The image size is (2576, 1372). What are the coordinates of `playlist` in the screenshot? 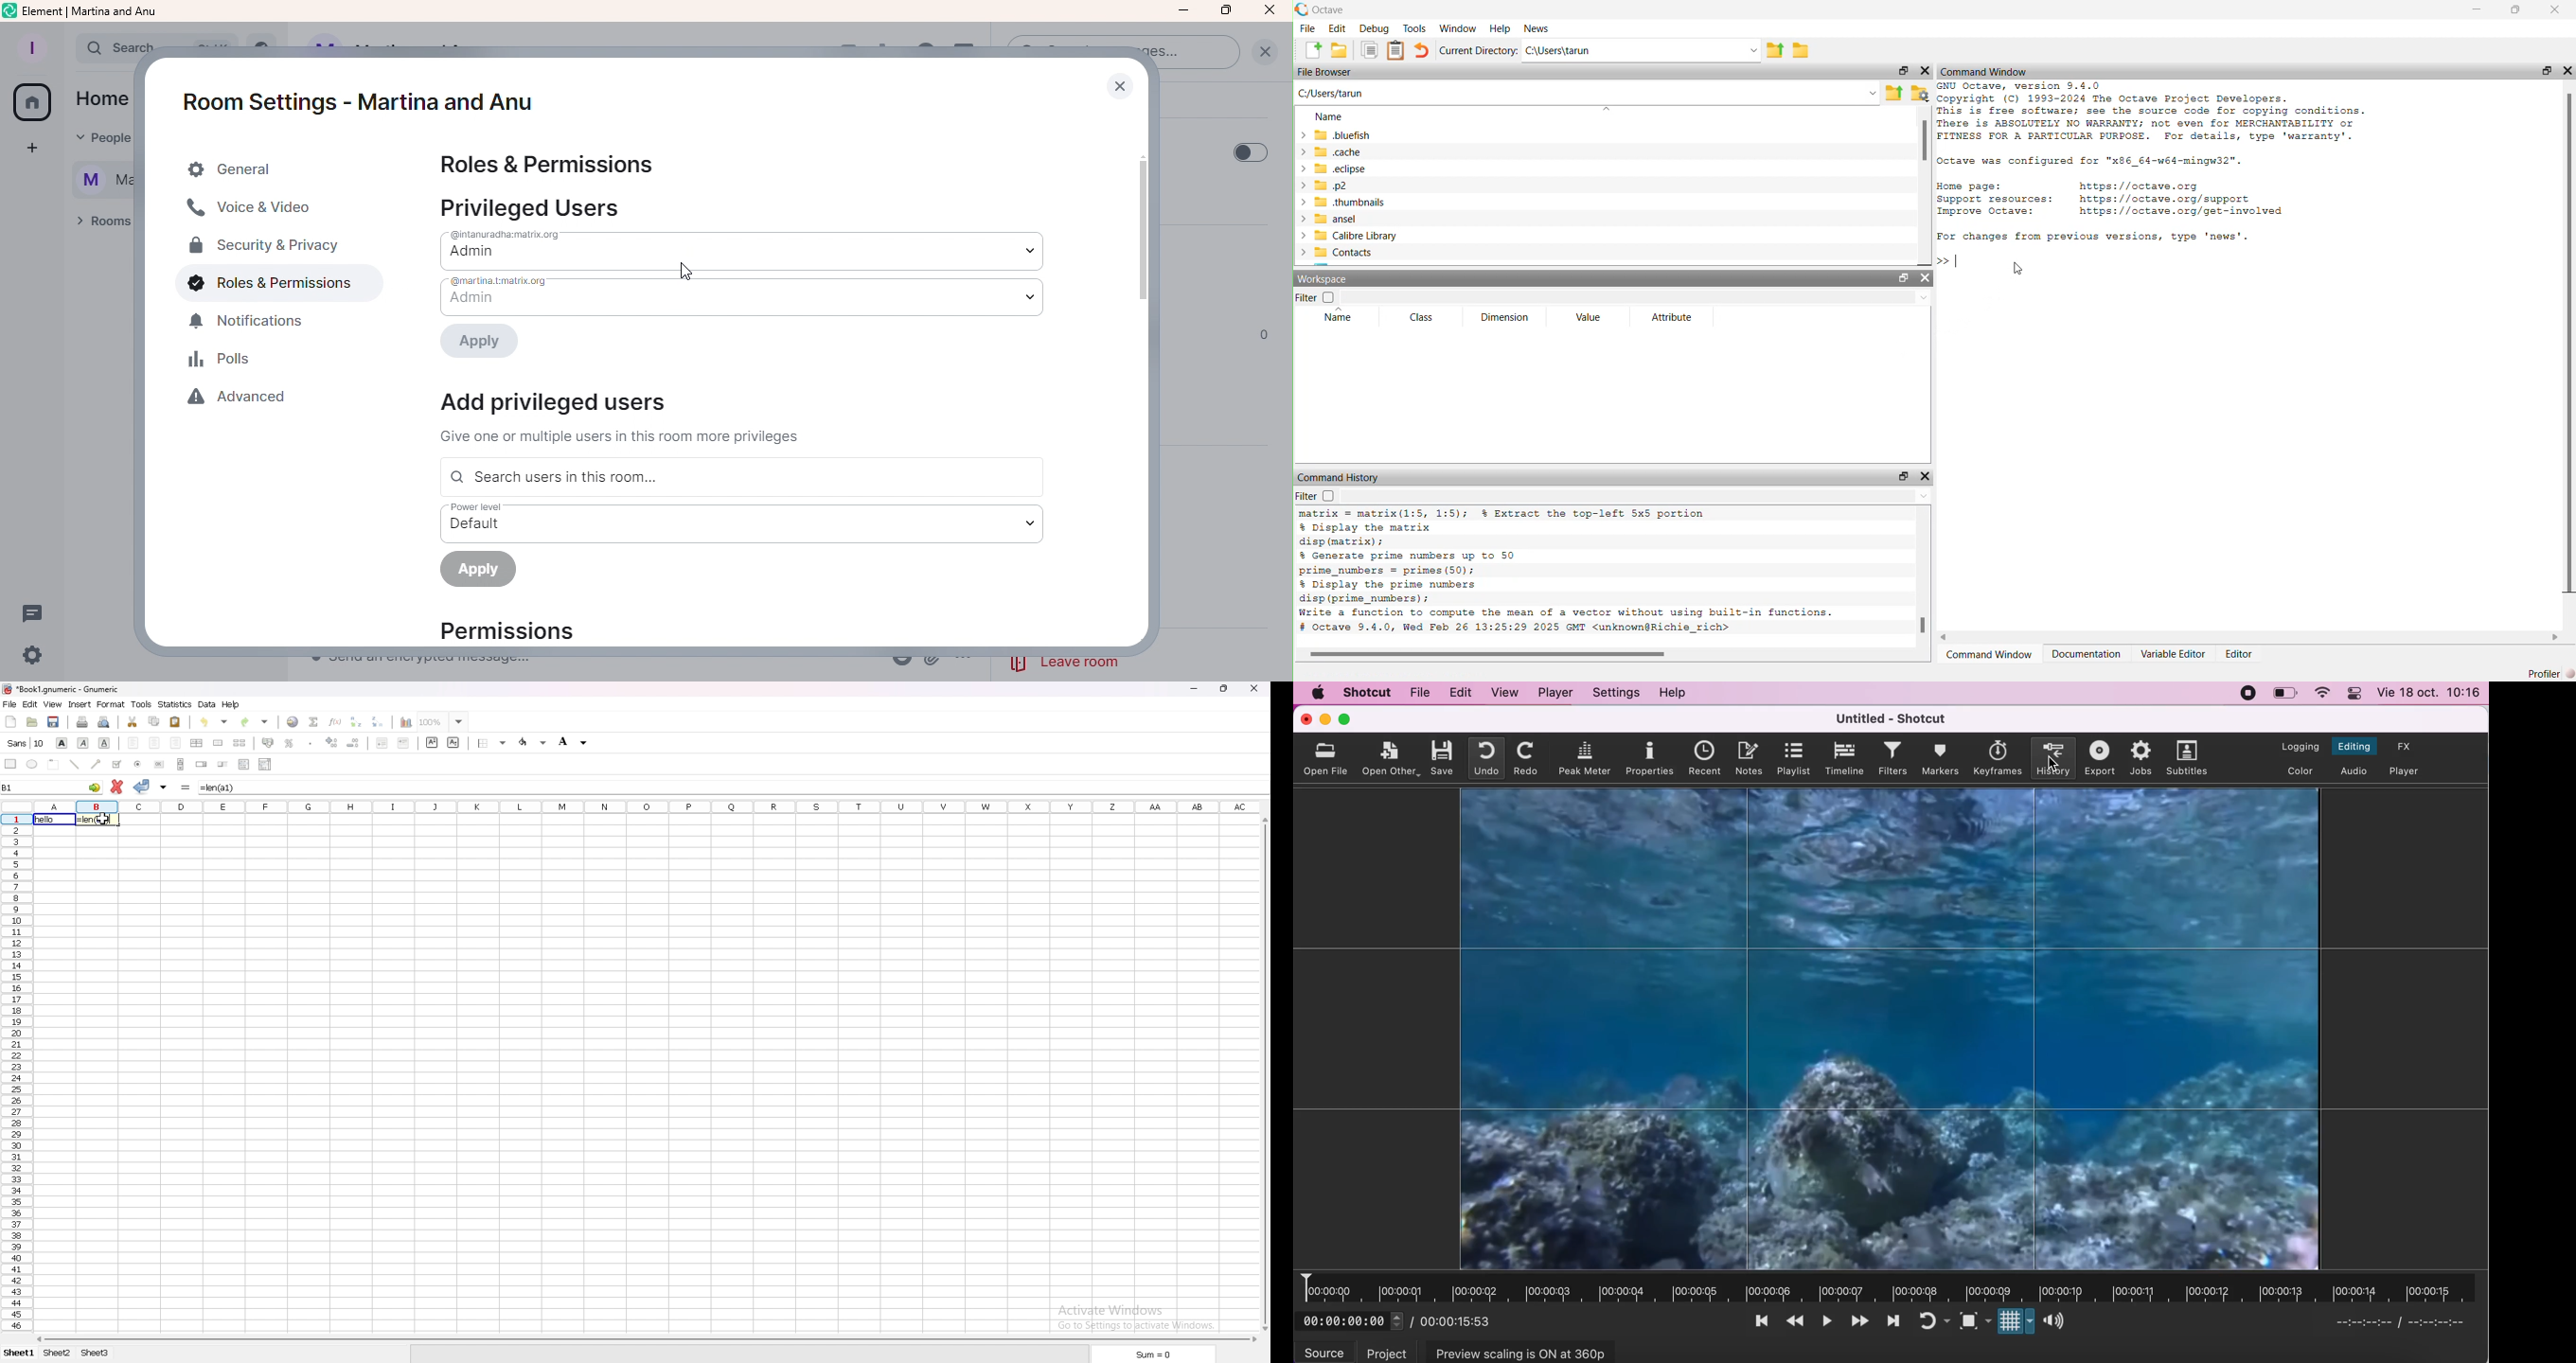 It's located at (1793, 759).